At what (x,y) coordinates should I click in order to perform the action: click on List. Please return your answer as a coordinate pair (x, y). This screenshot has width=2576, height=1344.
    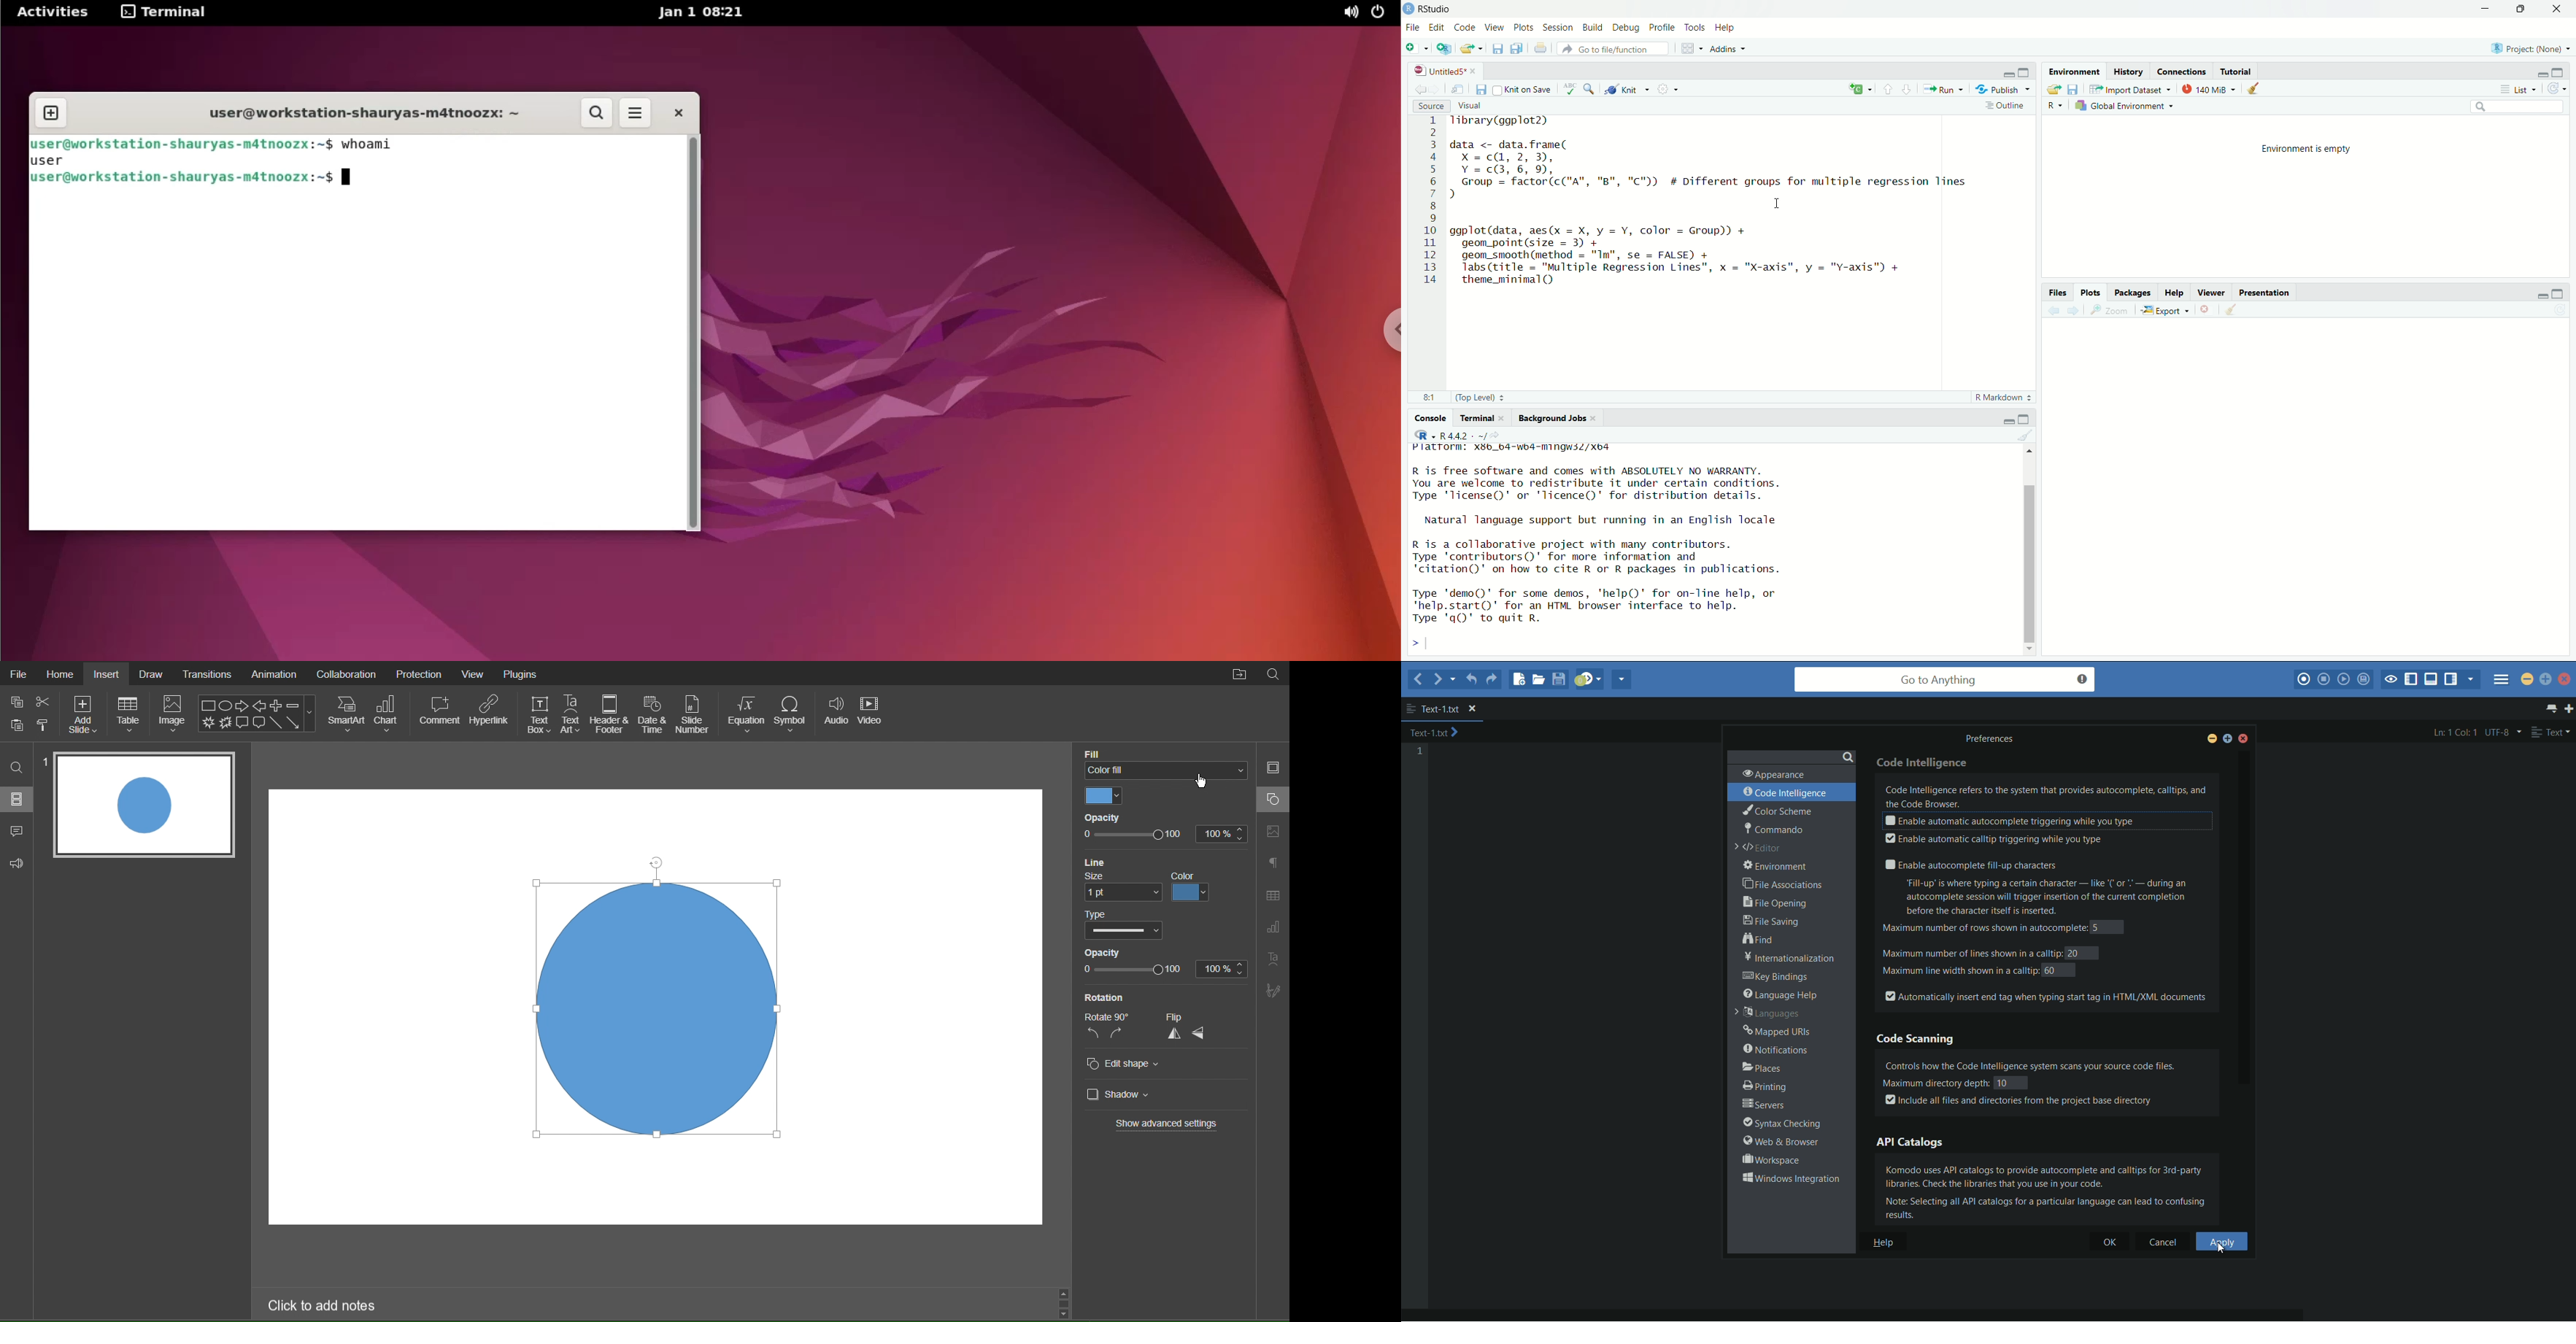
    Looking at the image, I should click on (2516, 88).